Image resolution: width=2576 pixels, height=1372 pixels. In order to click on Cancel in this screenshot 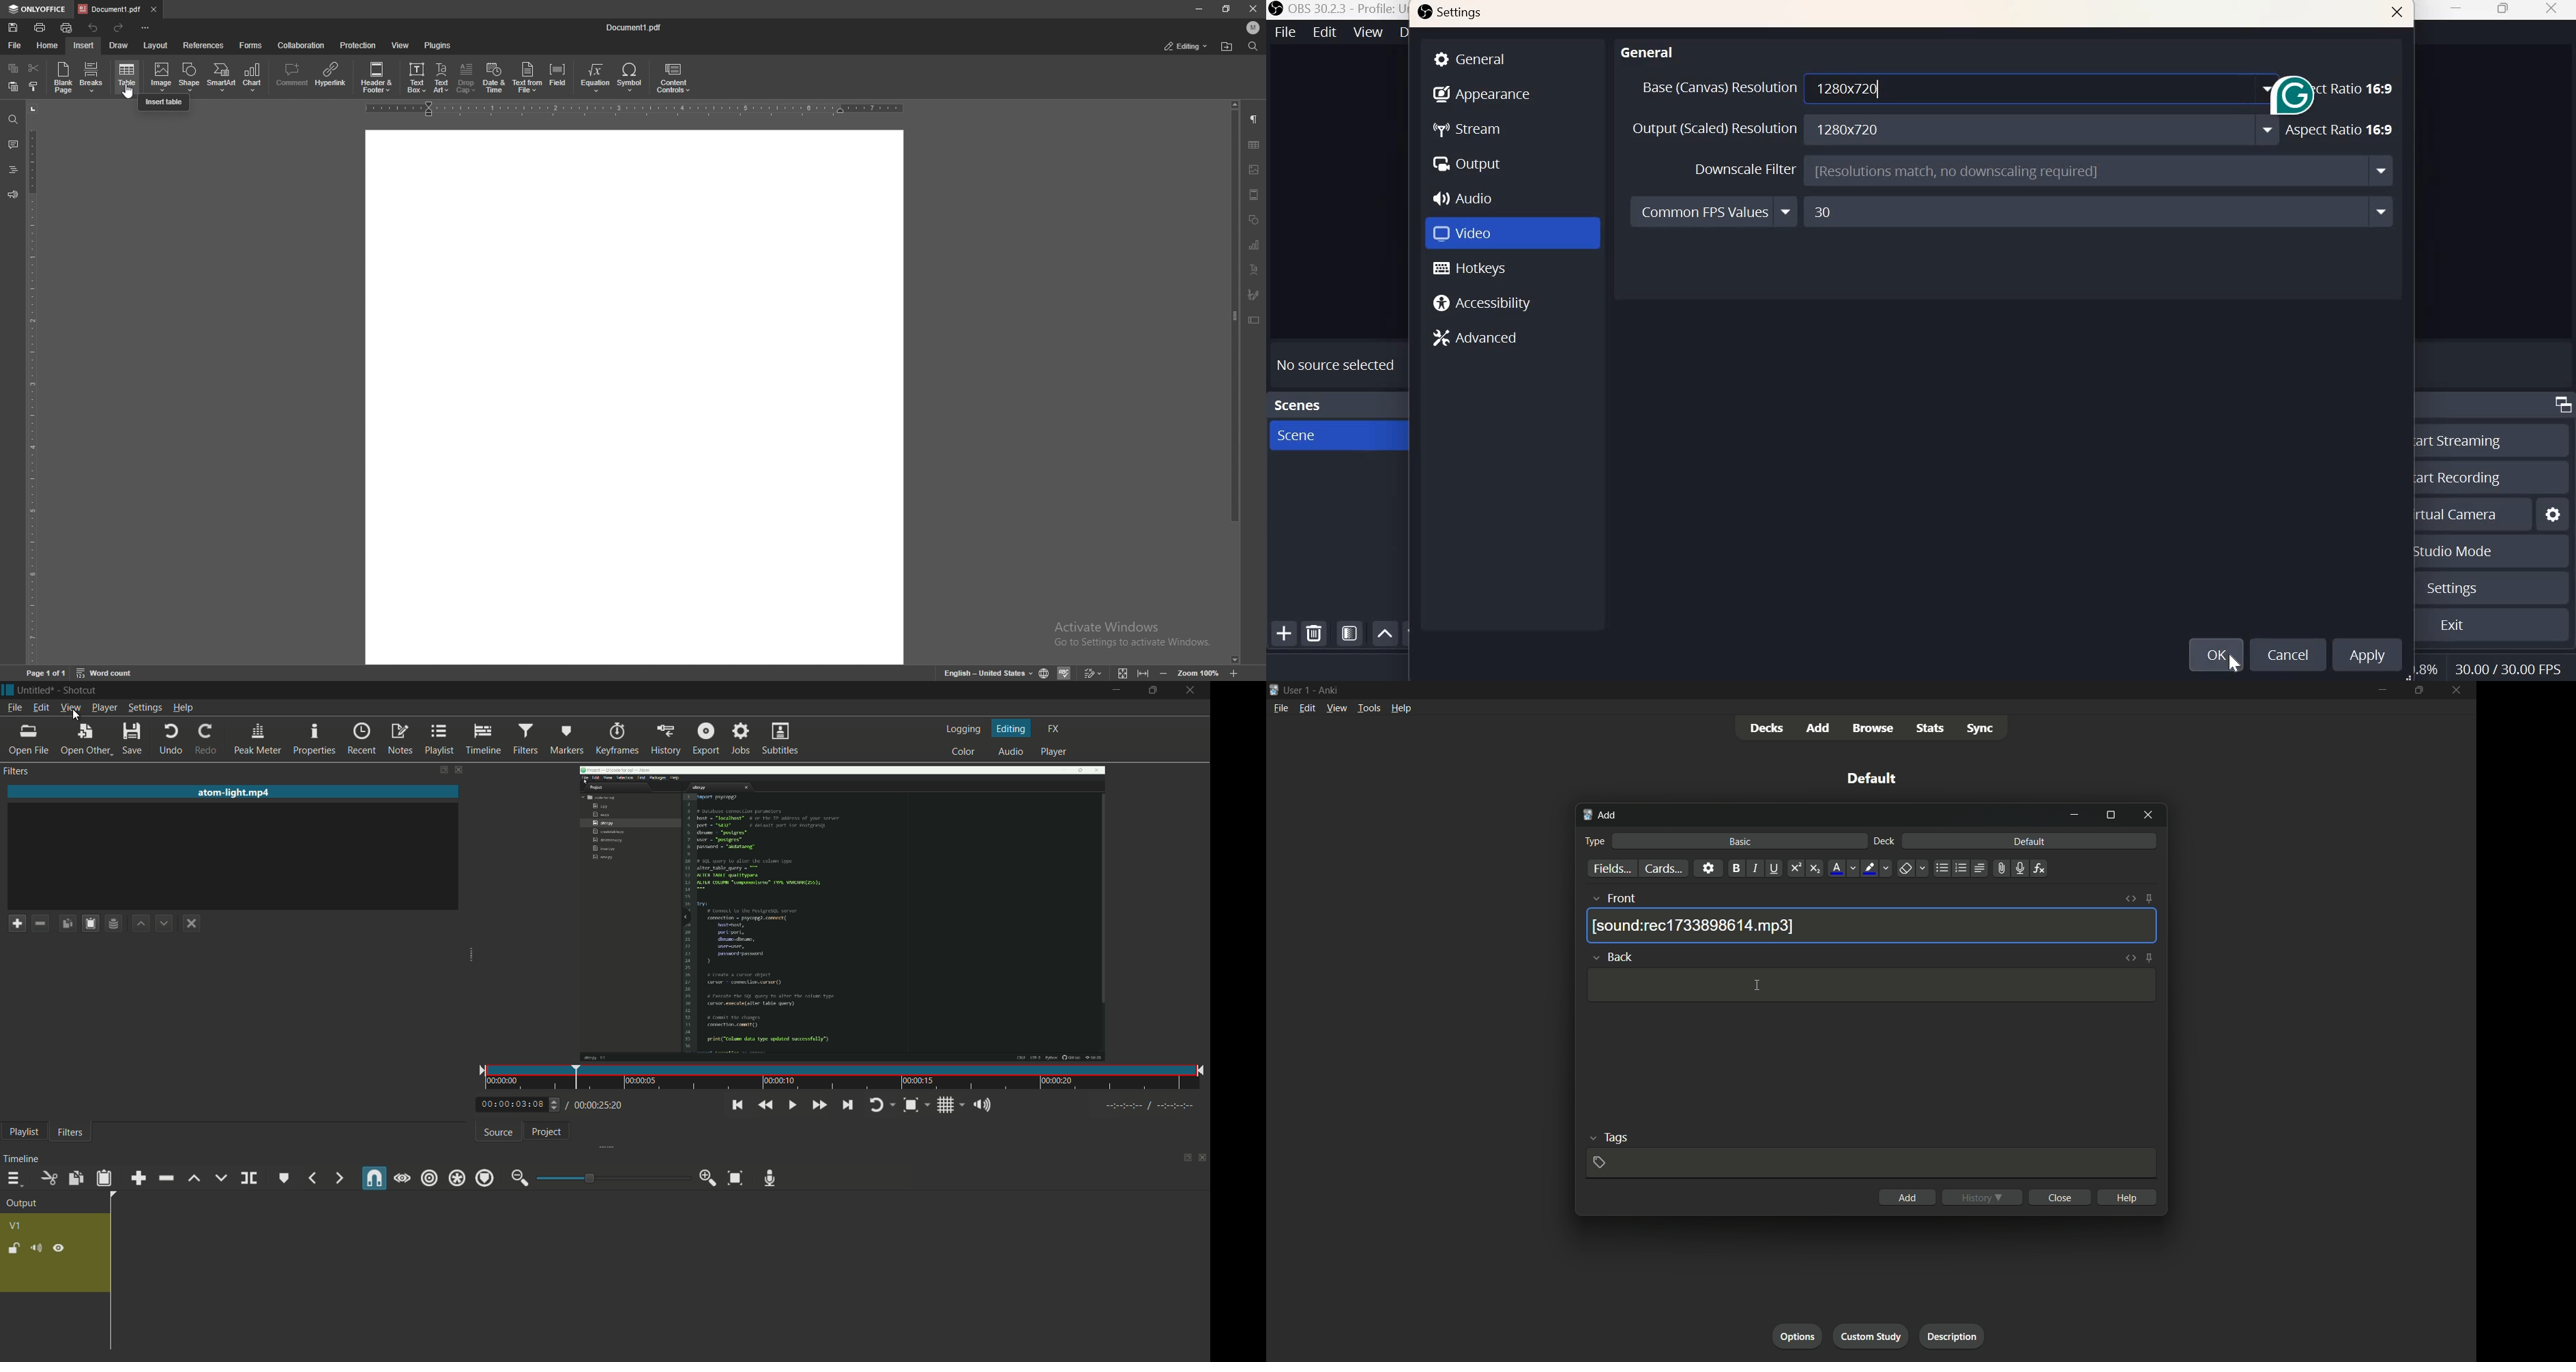, I will do `click(2285, 653)`.